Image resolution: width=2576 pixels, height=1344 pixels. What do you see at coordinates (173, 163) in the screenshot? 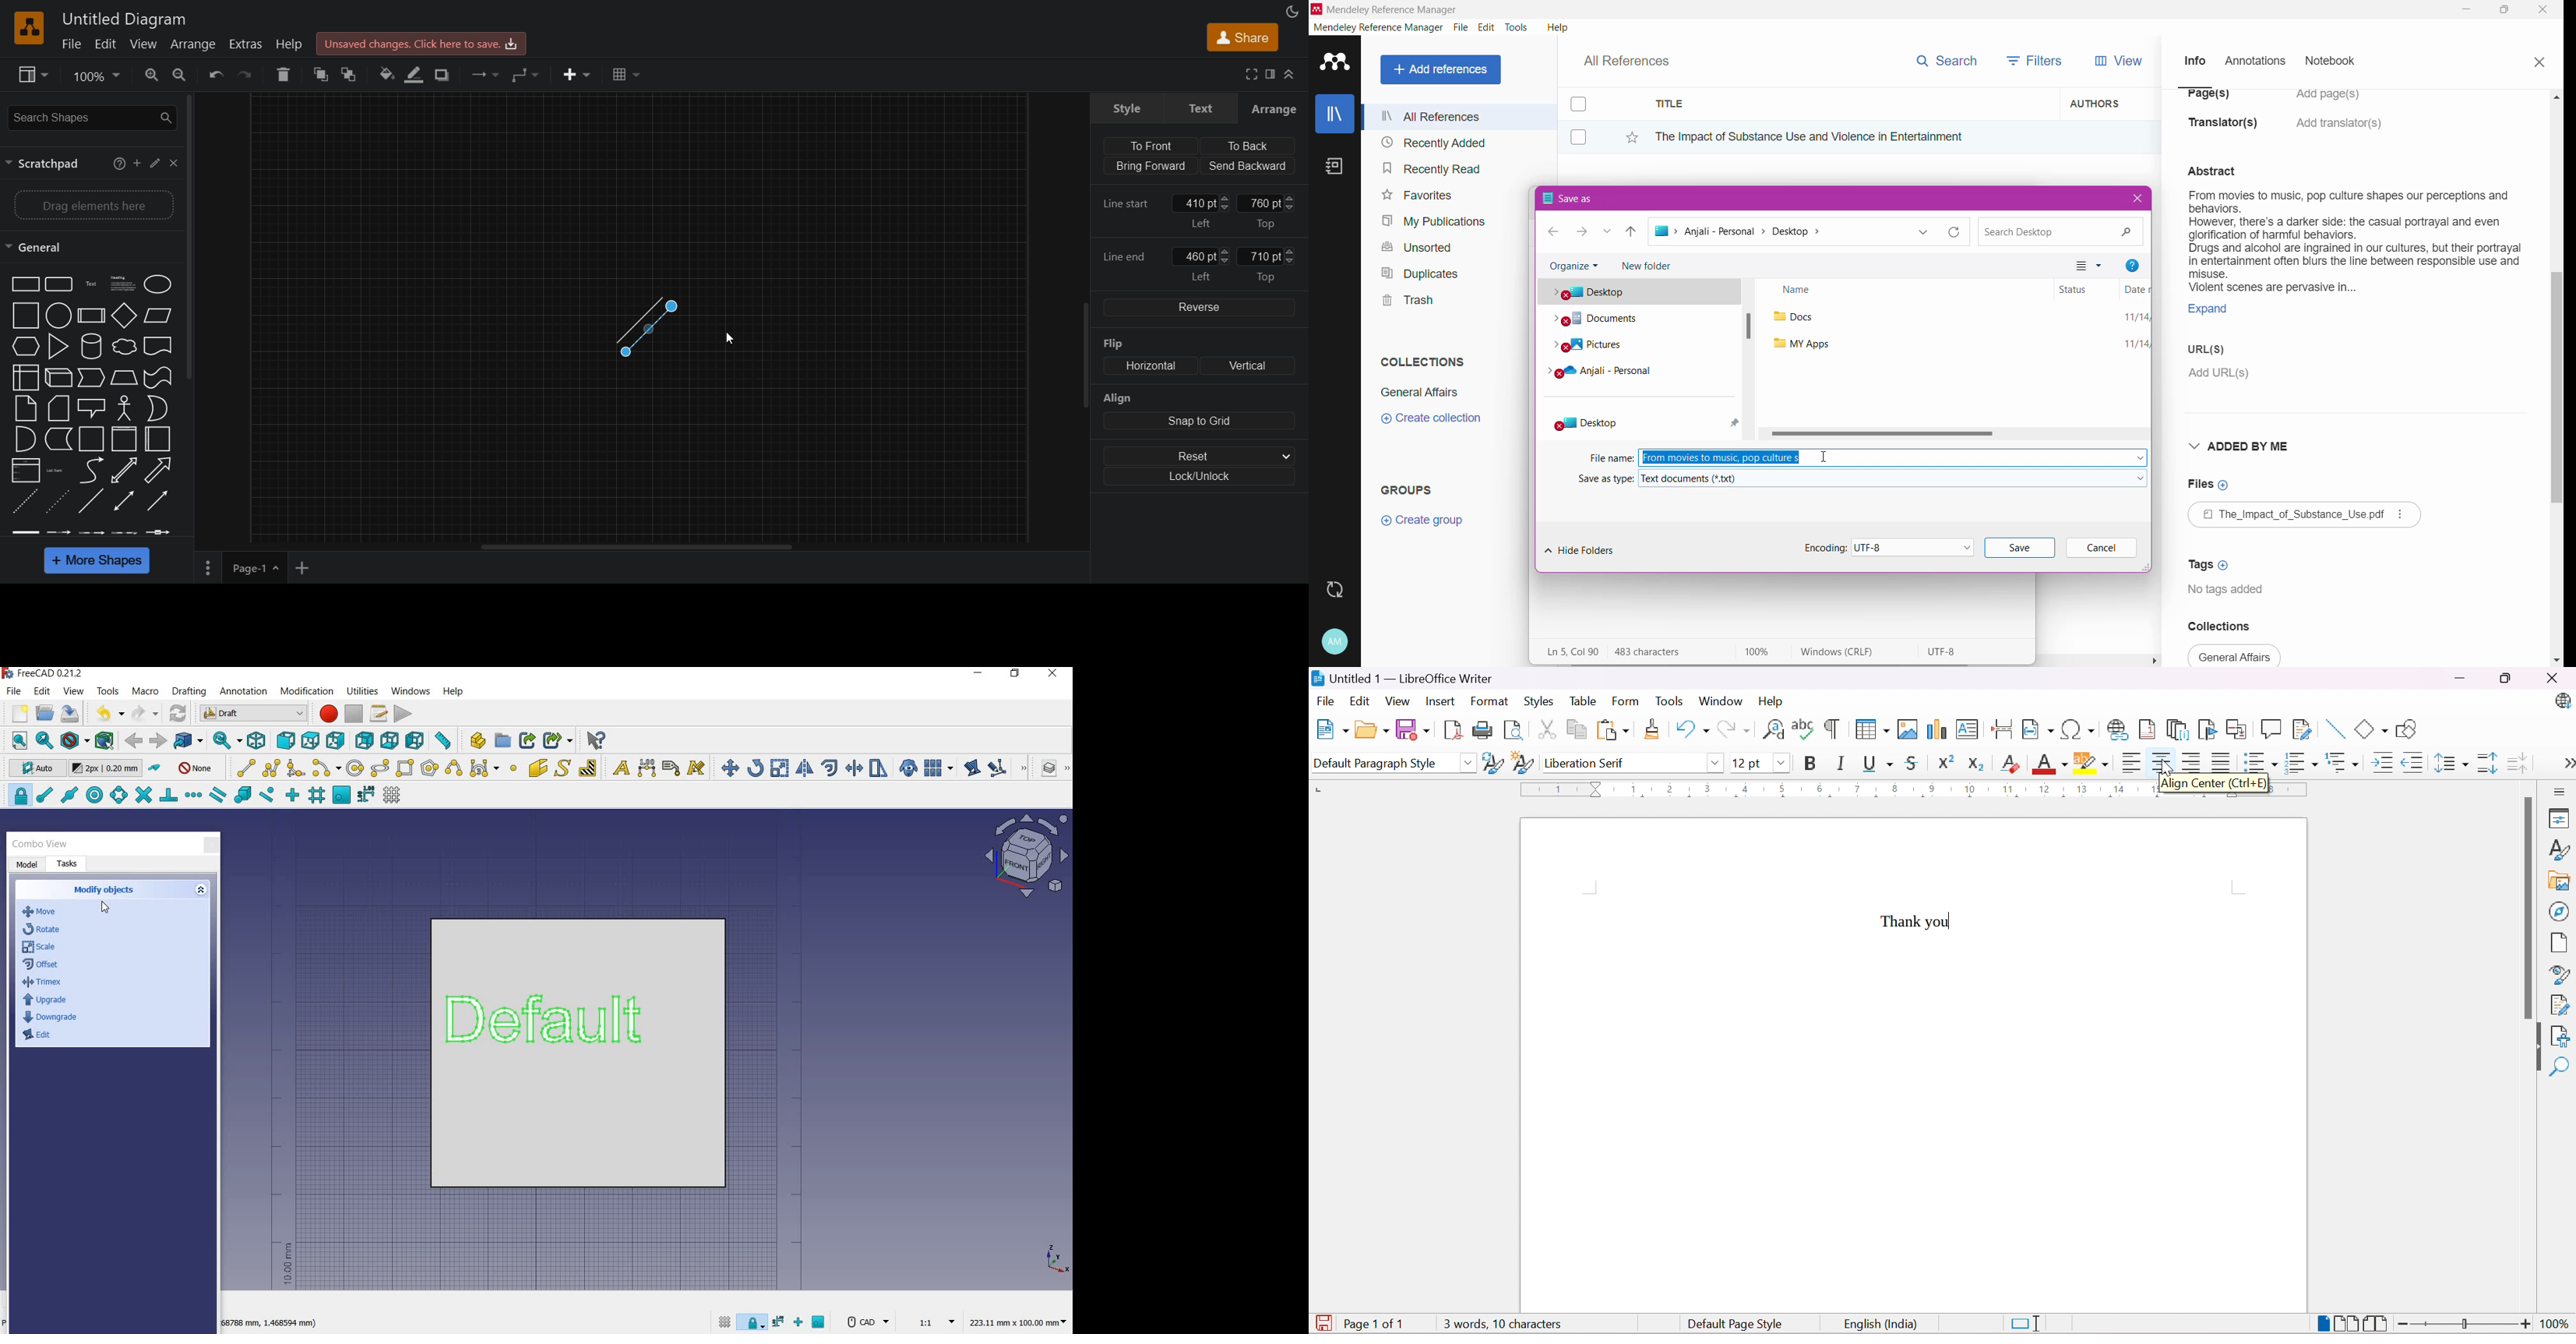
I see `close` at bounding box center [173, 163].